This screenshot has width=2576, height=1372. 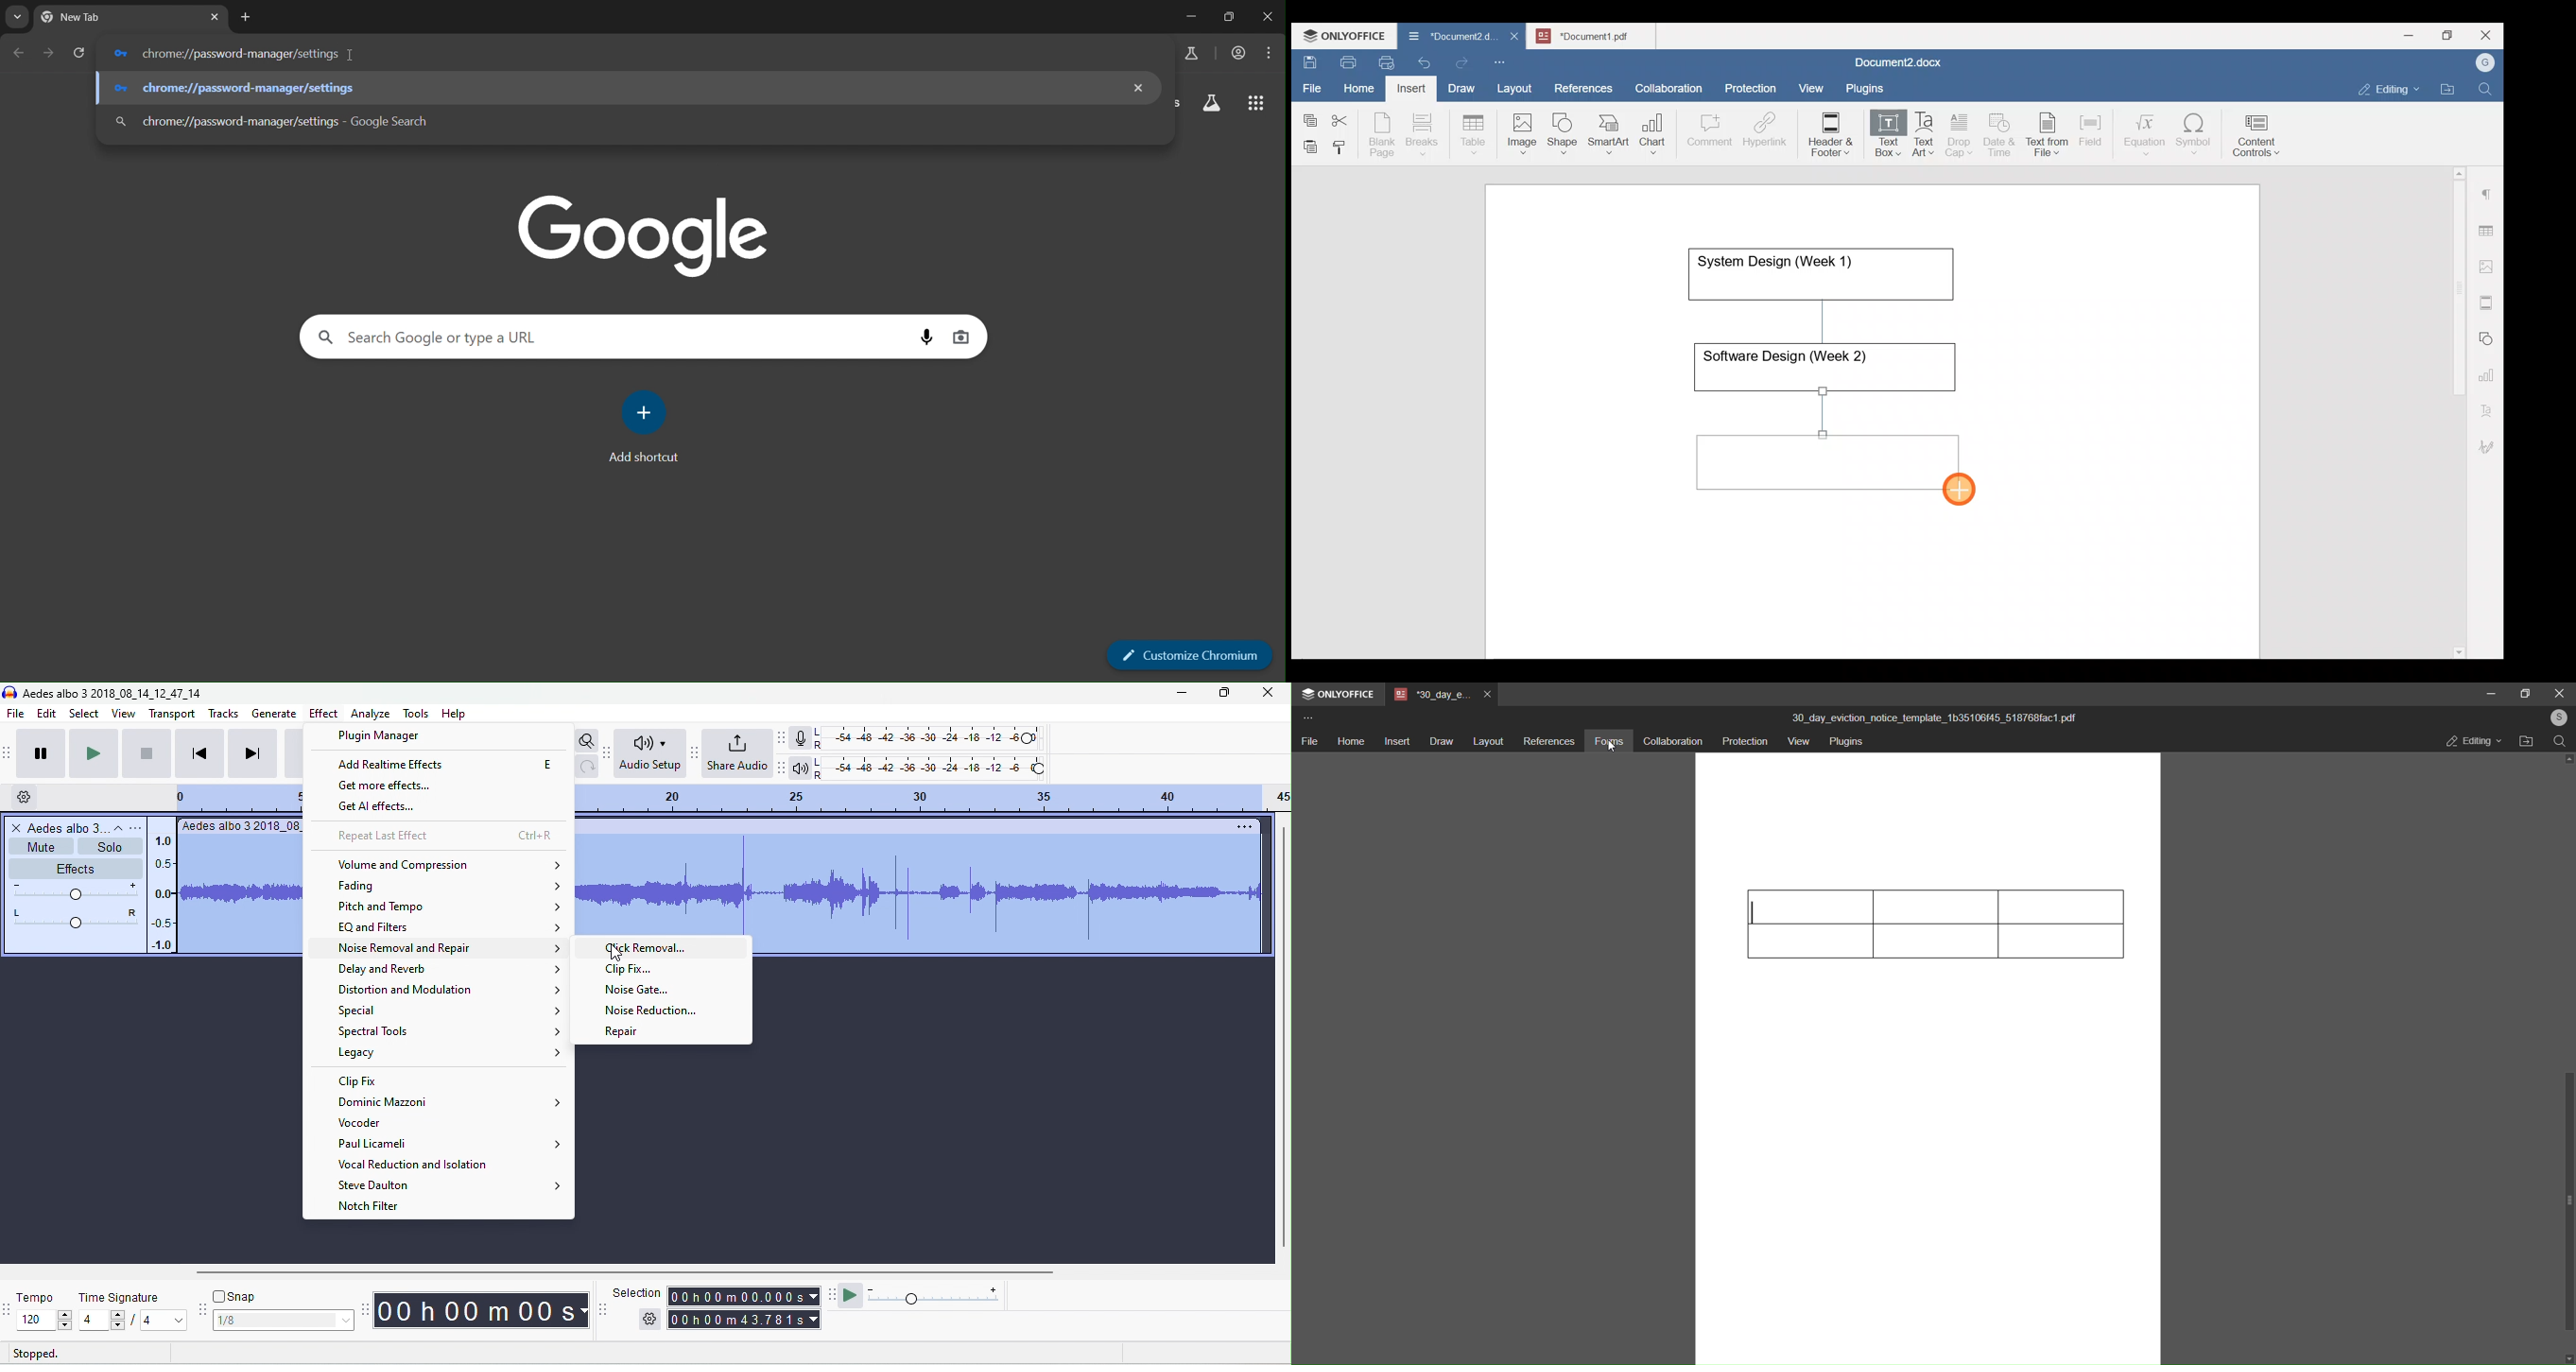 What do you see at coordinates (482, 1311) in the screenshot?
I see `audacity time` at bounding box center [482, 1311].